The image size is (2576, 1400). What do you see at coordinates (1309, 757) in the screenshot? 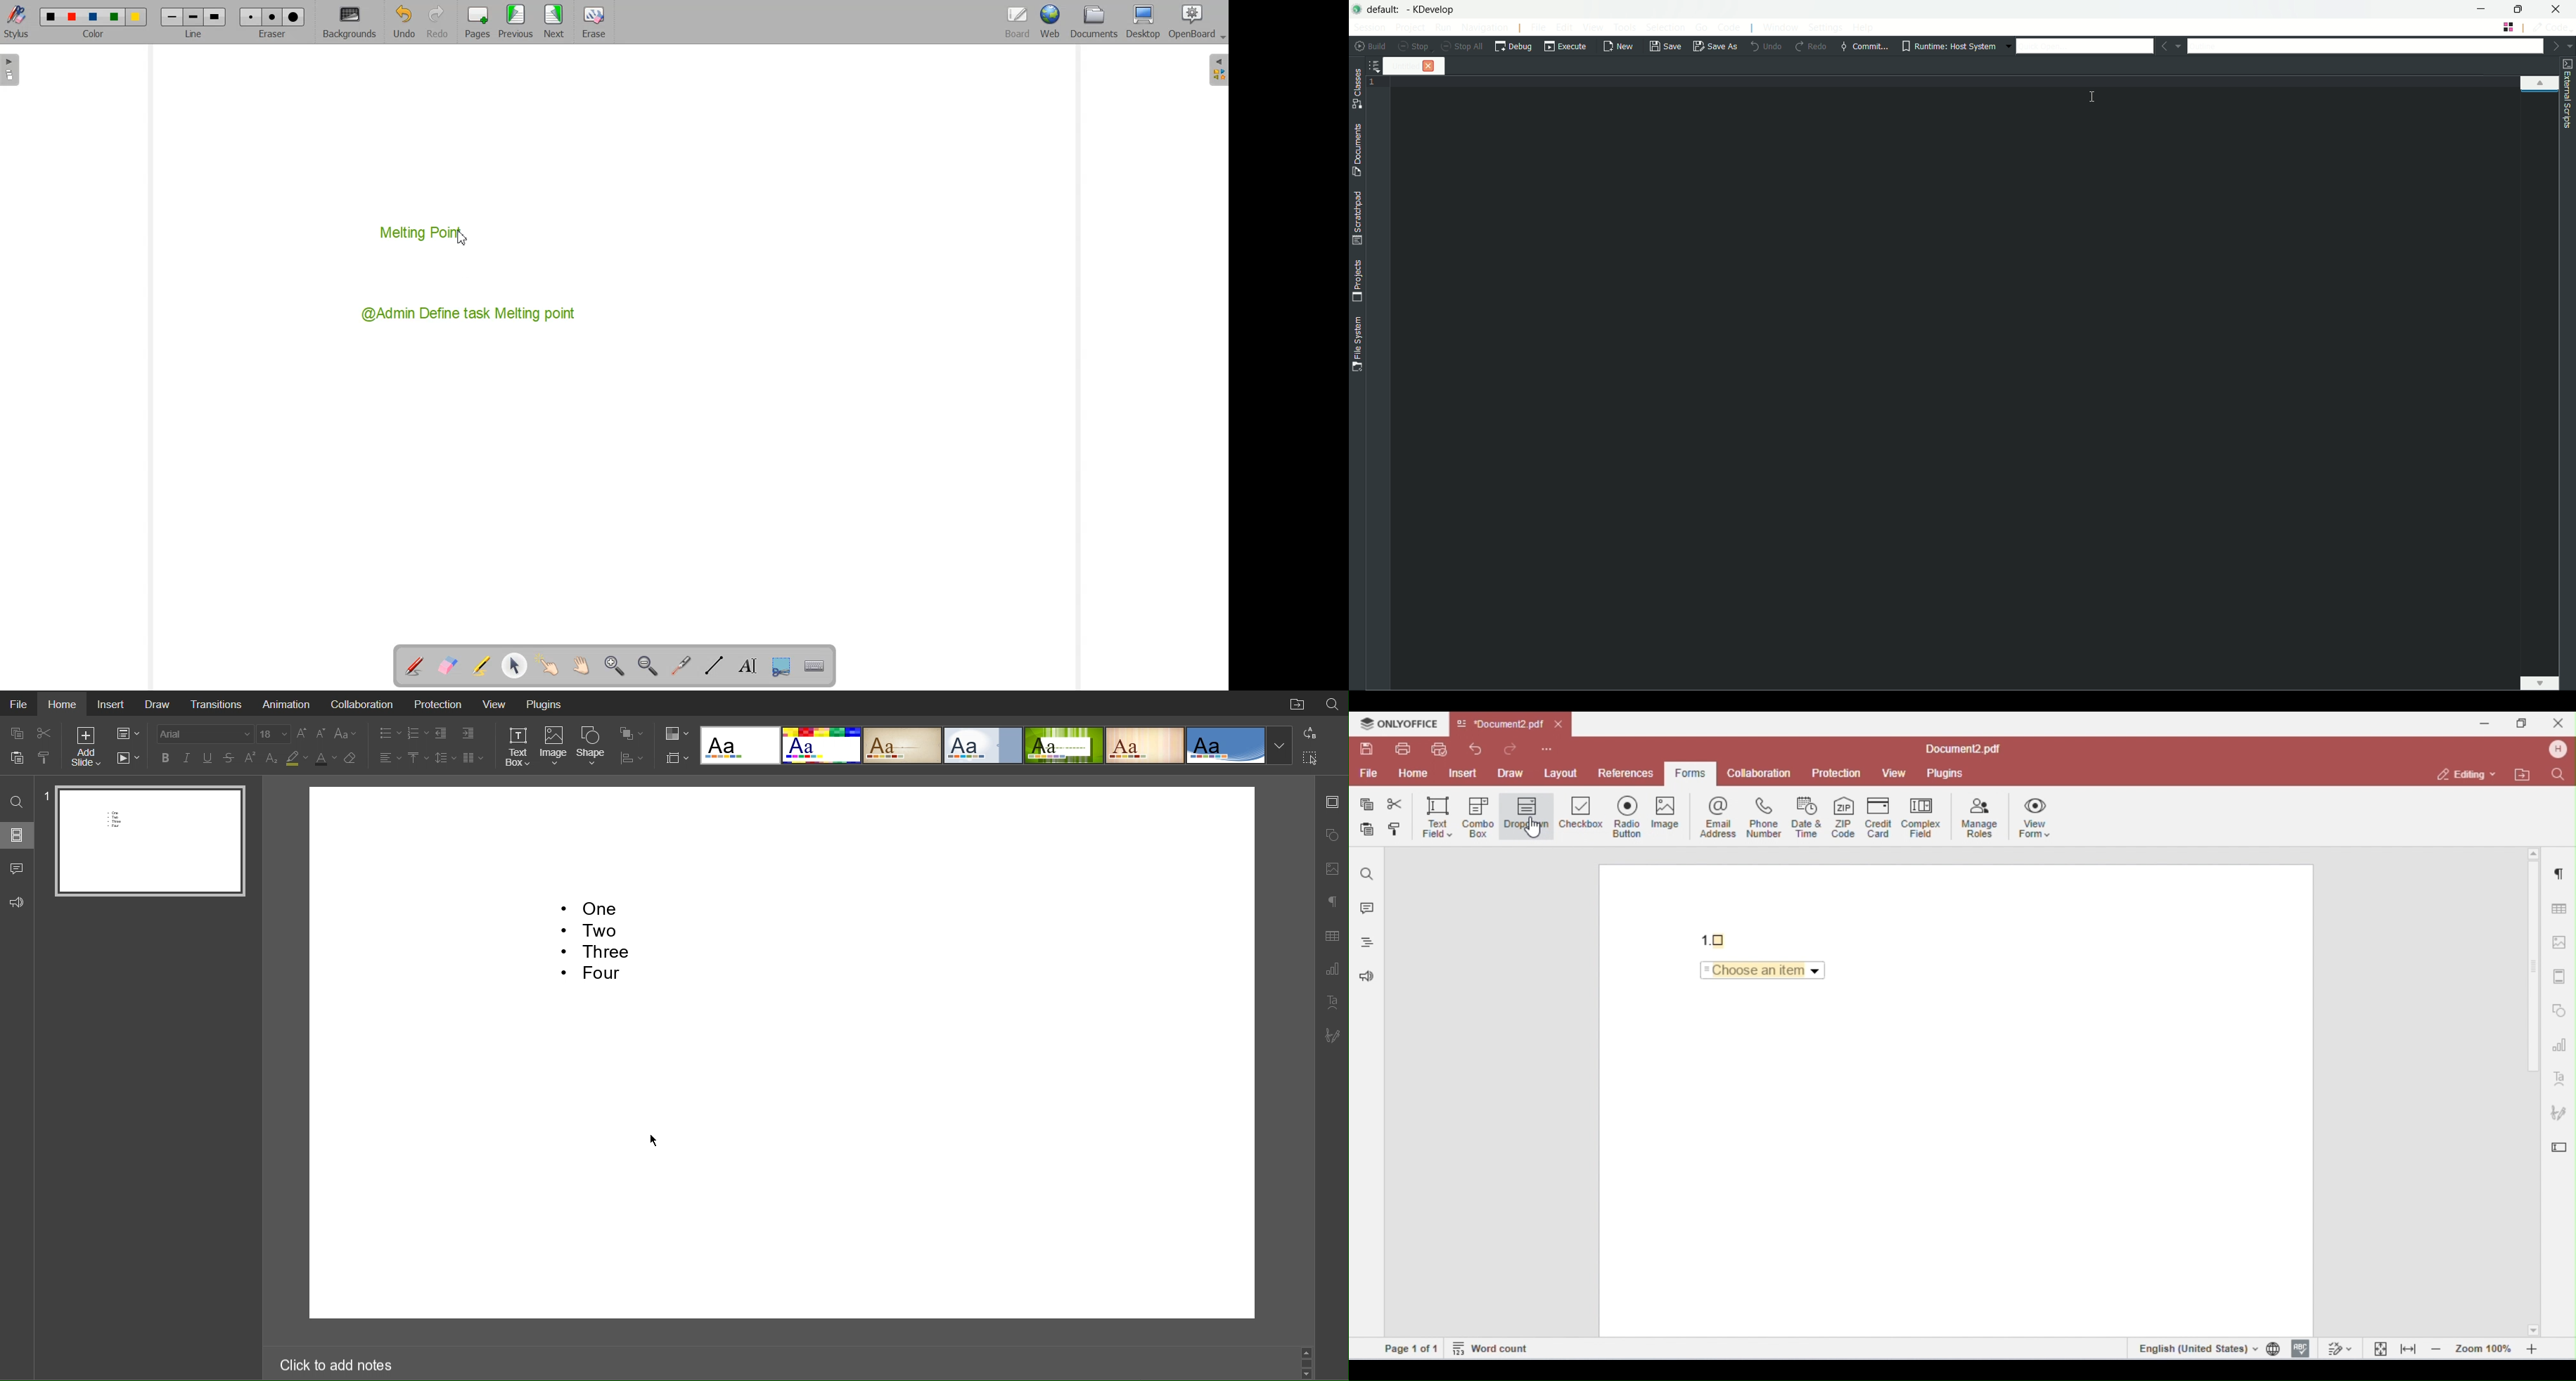
I see `Selection` at bounding box center [1309, 757].